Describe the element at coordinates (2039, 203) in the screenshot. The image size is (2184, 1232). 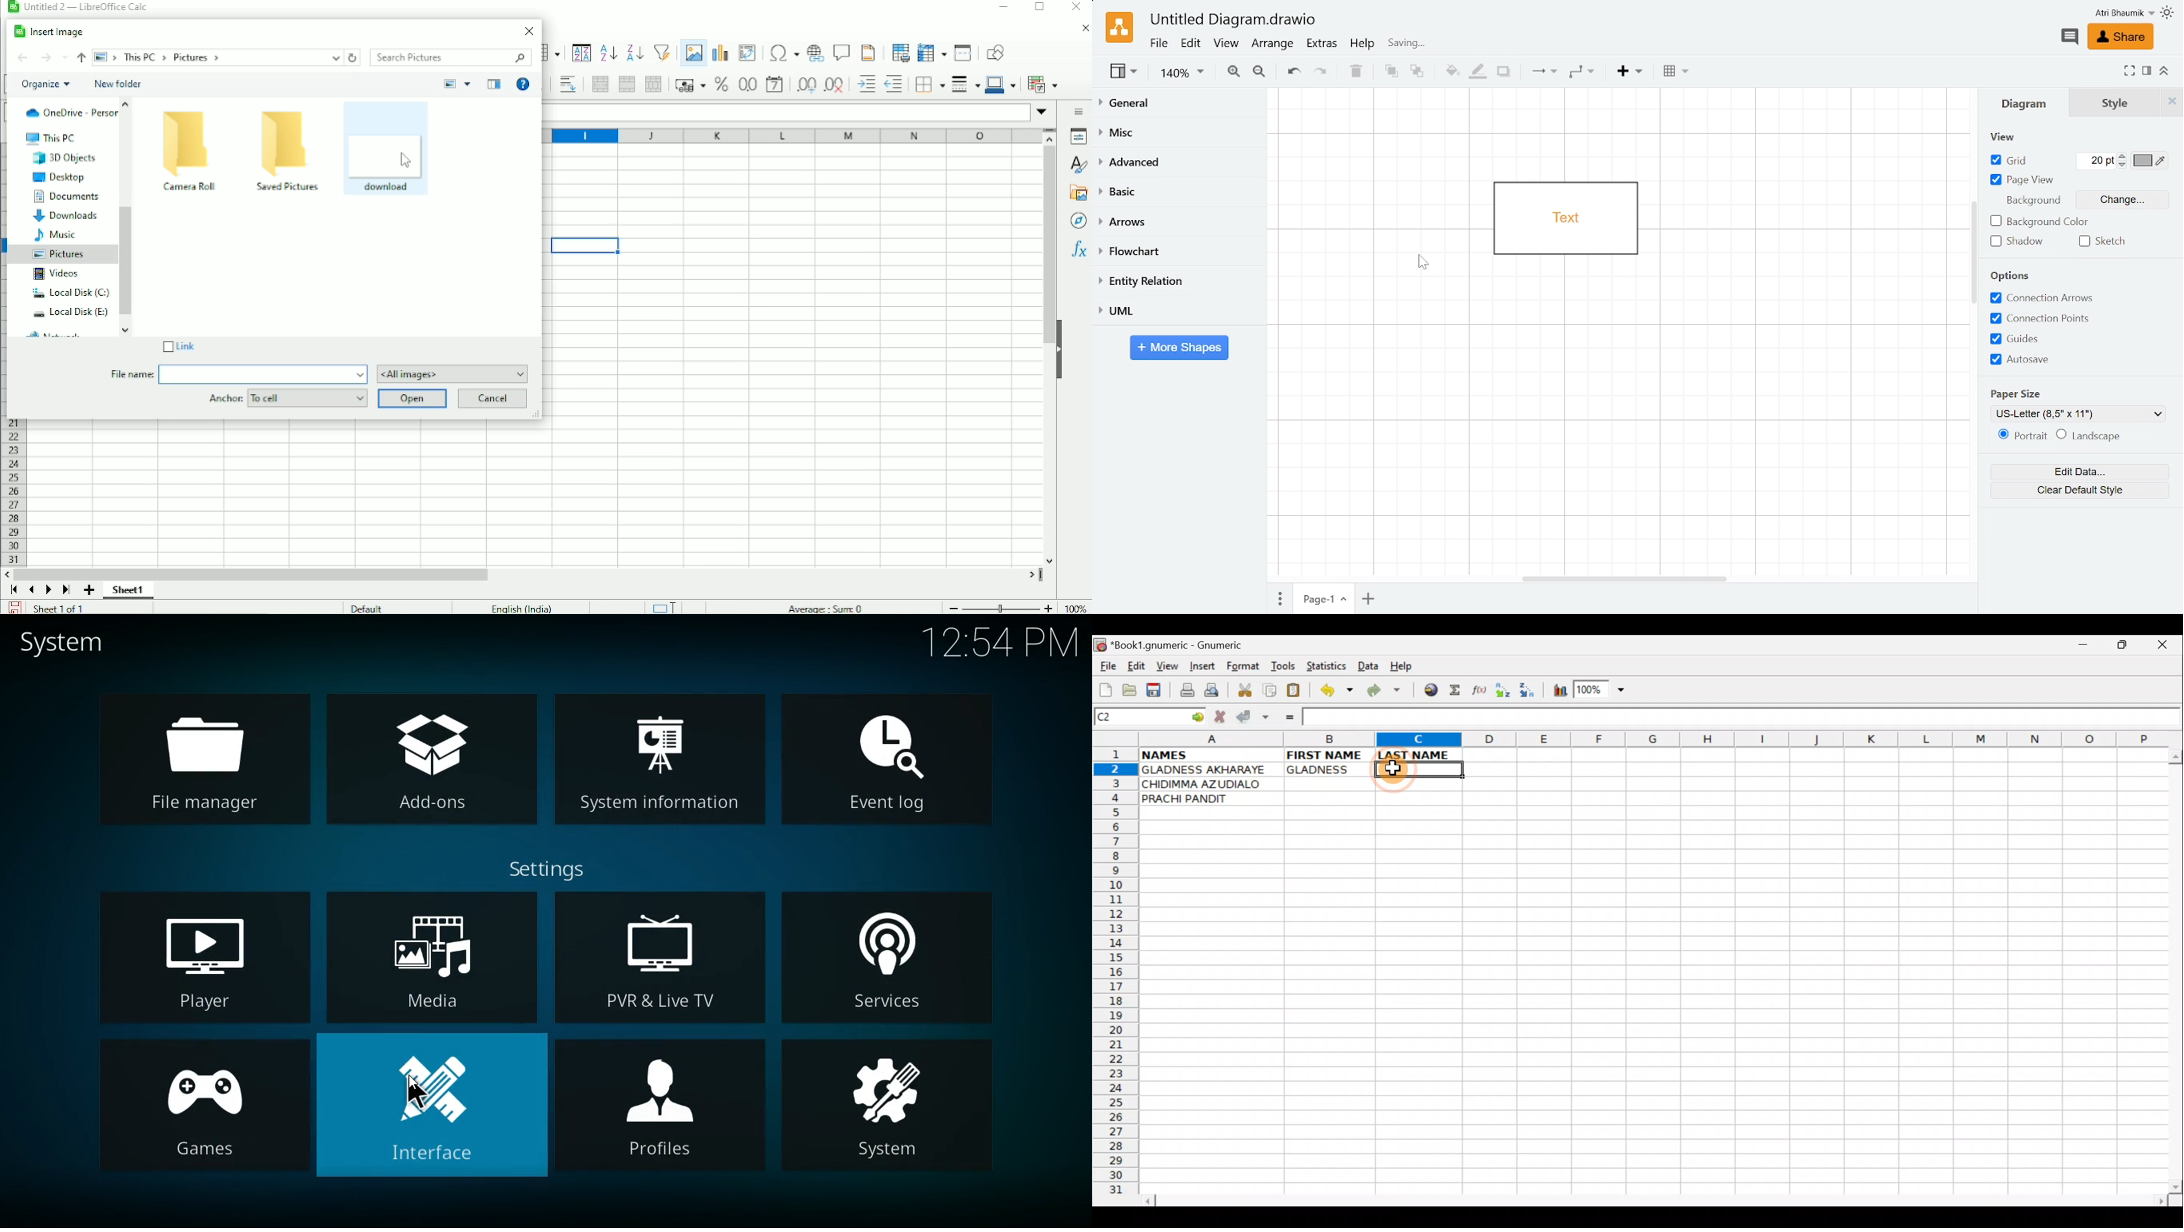
I see `background` at that location.